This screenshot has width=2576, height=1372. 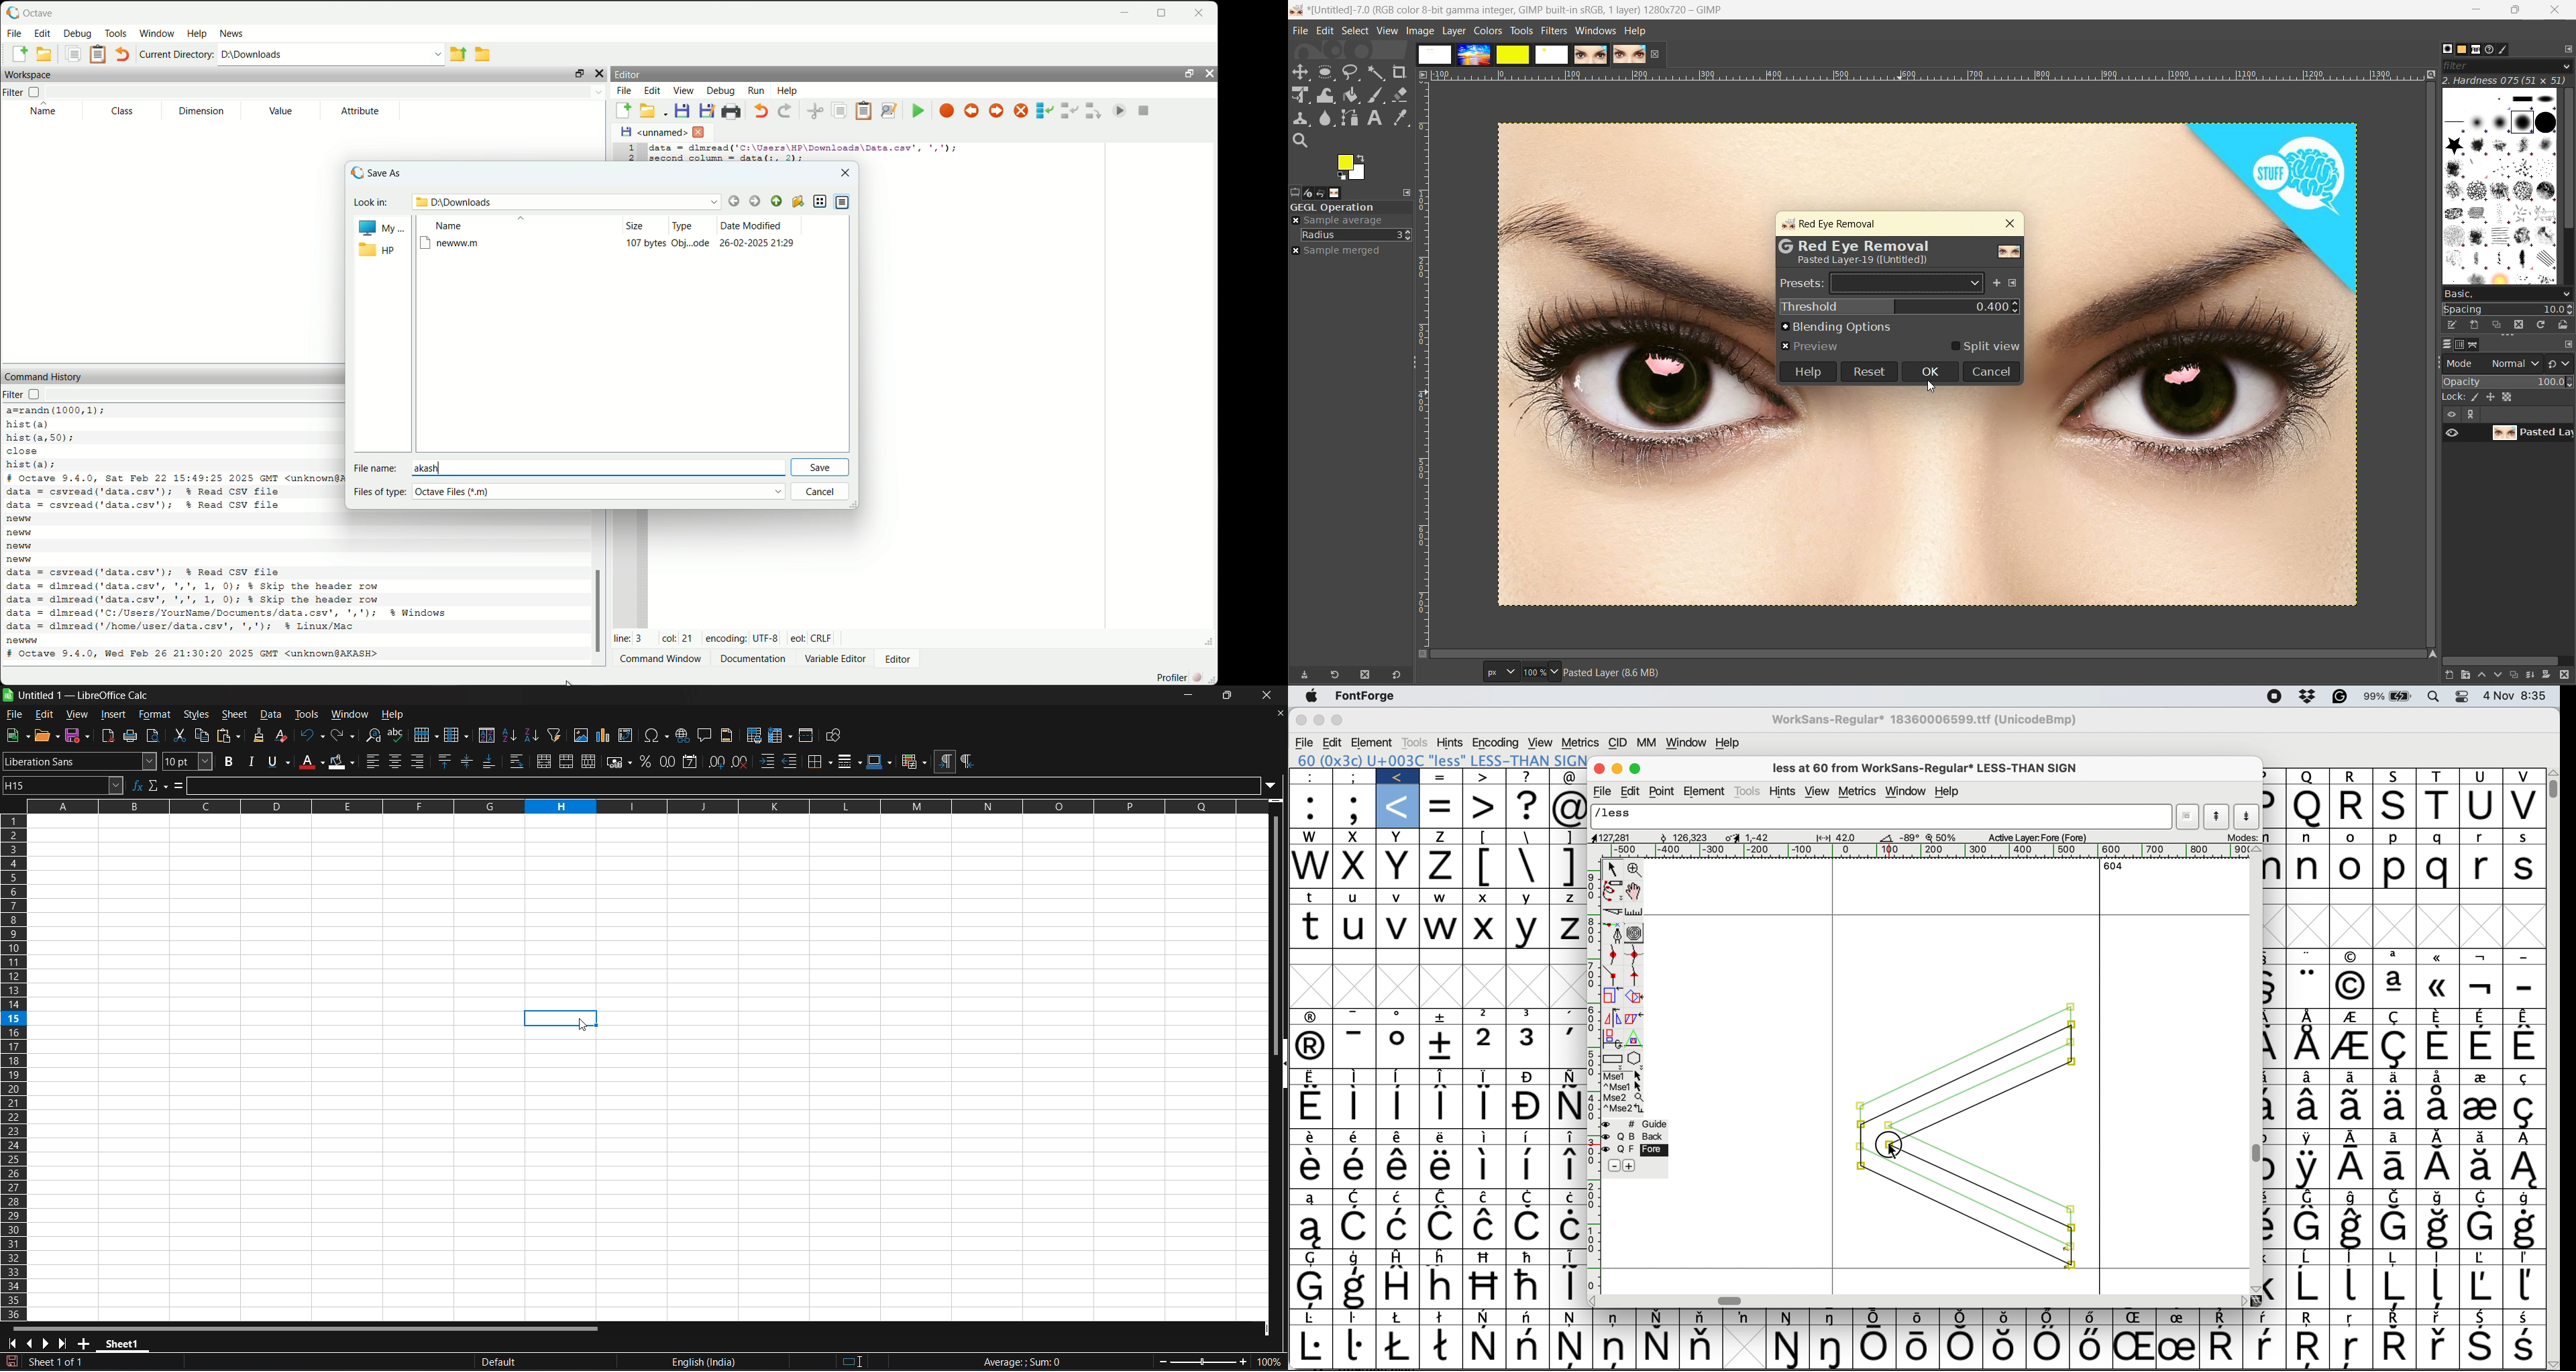 I want to click on path, so click(x=2479, y=346).